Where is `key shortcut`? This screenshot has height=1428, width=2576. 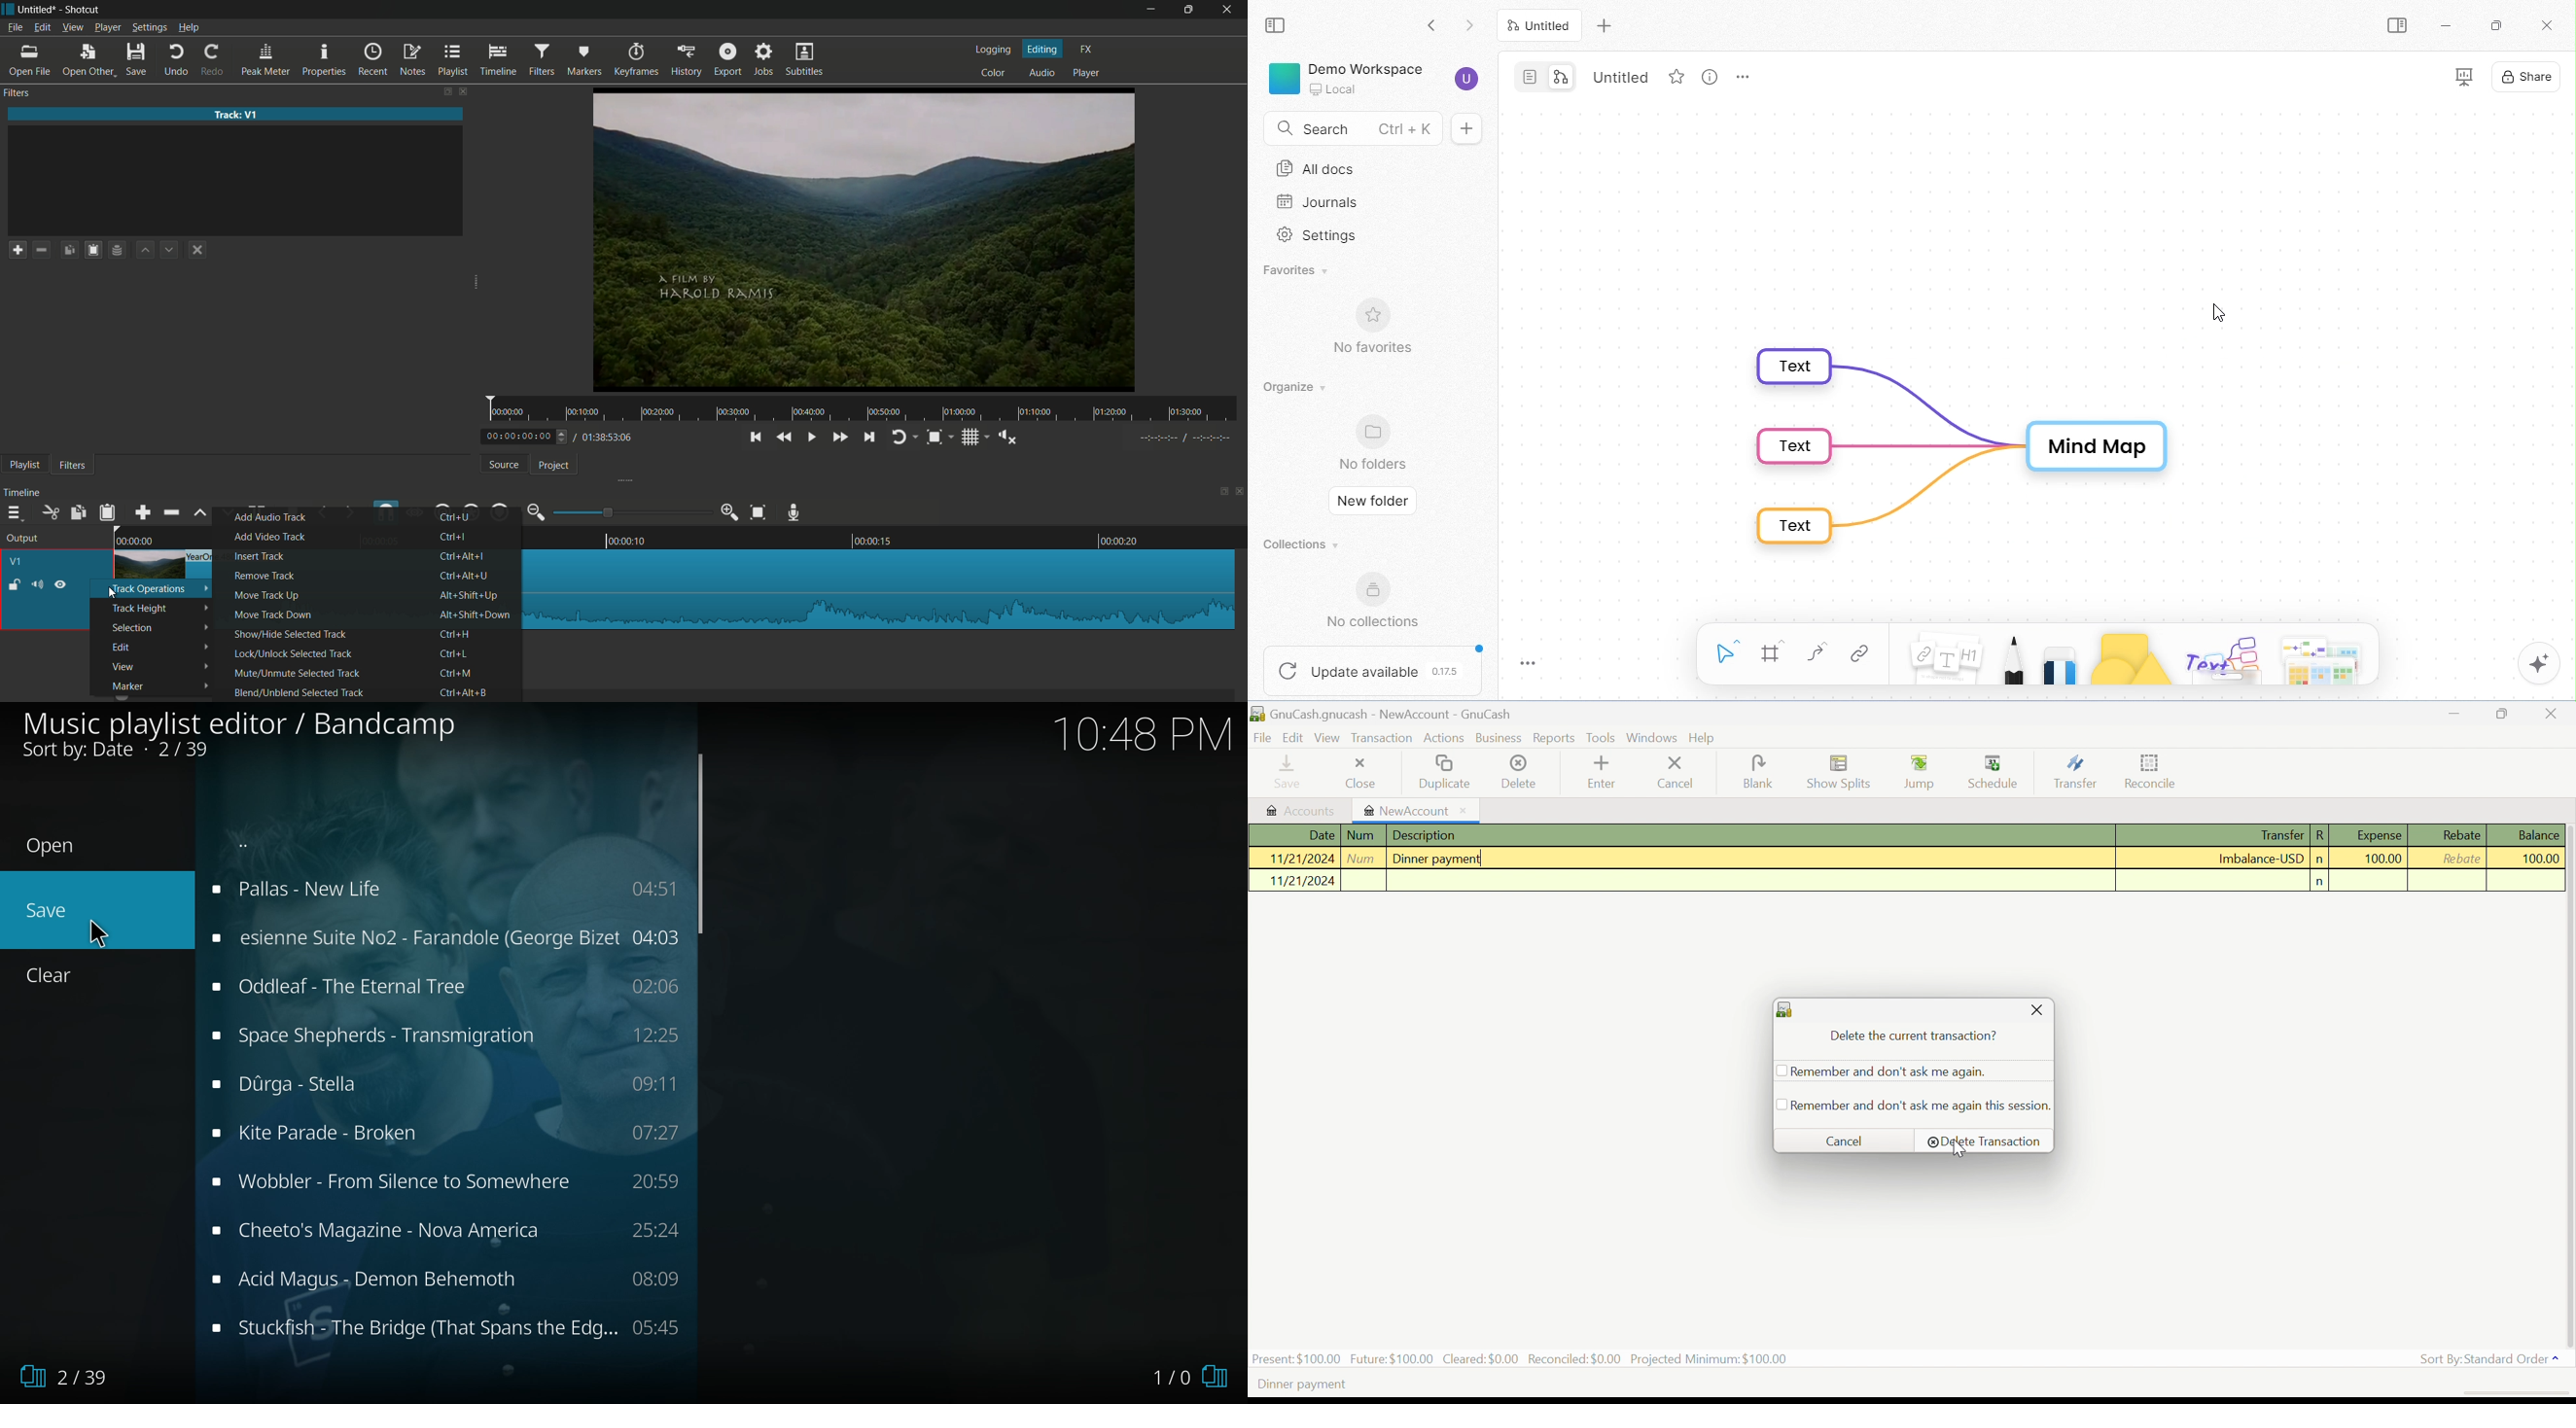 key shortcut is located at coordinates (471, 596).